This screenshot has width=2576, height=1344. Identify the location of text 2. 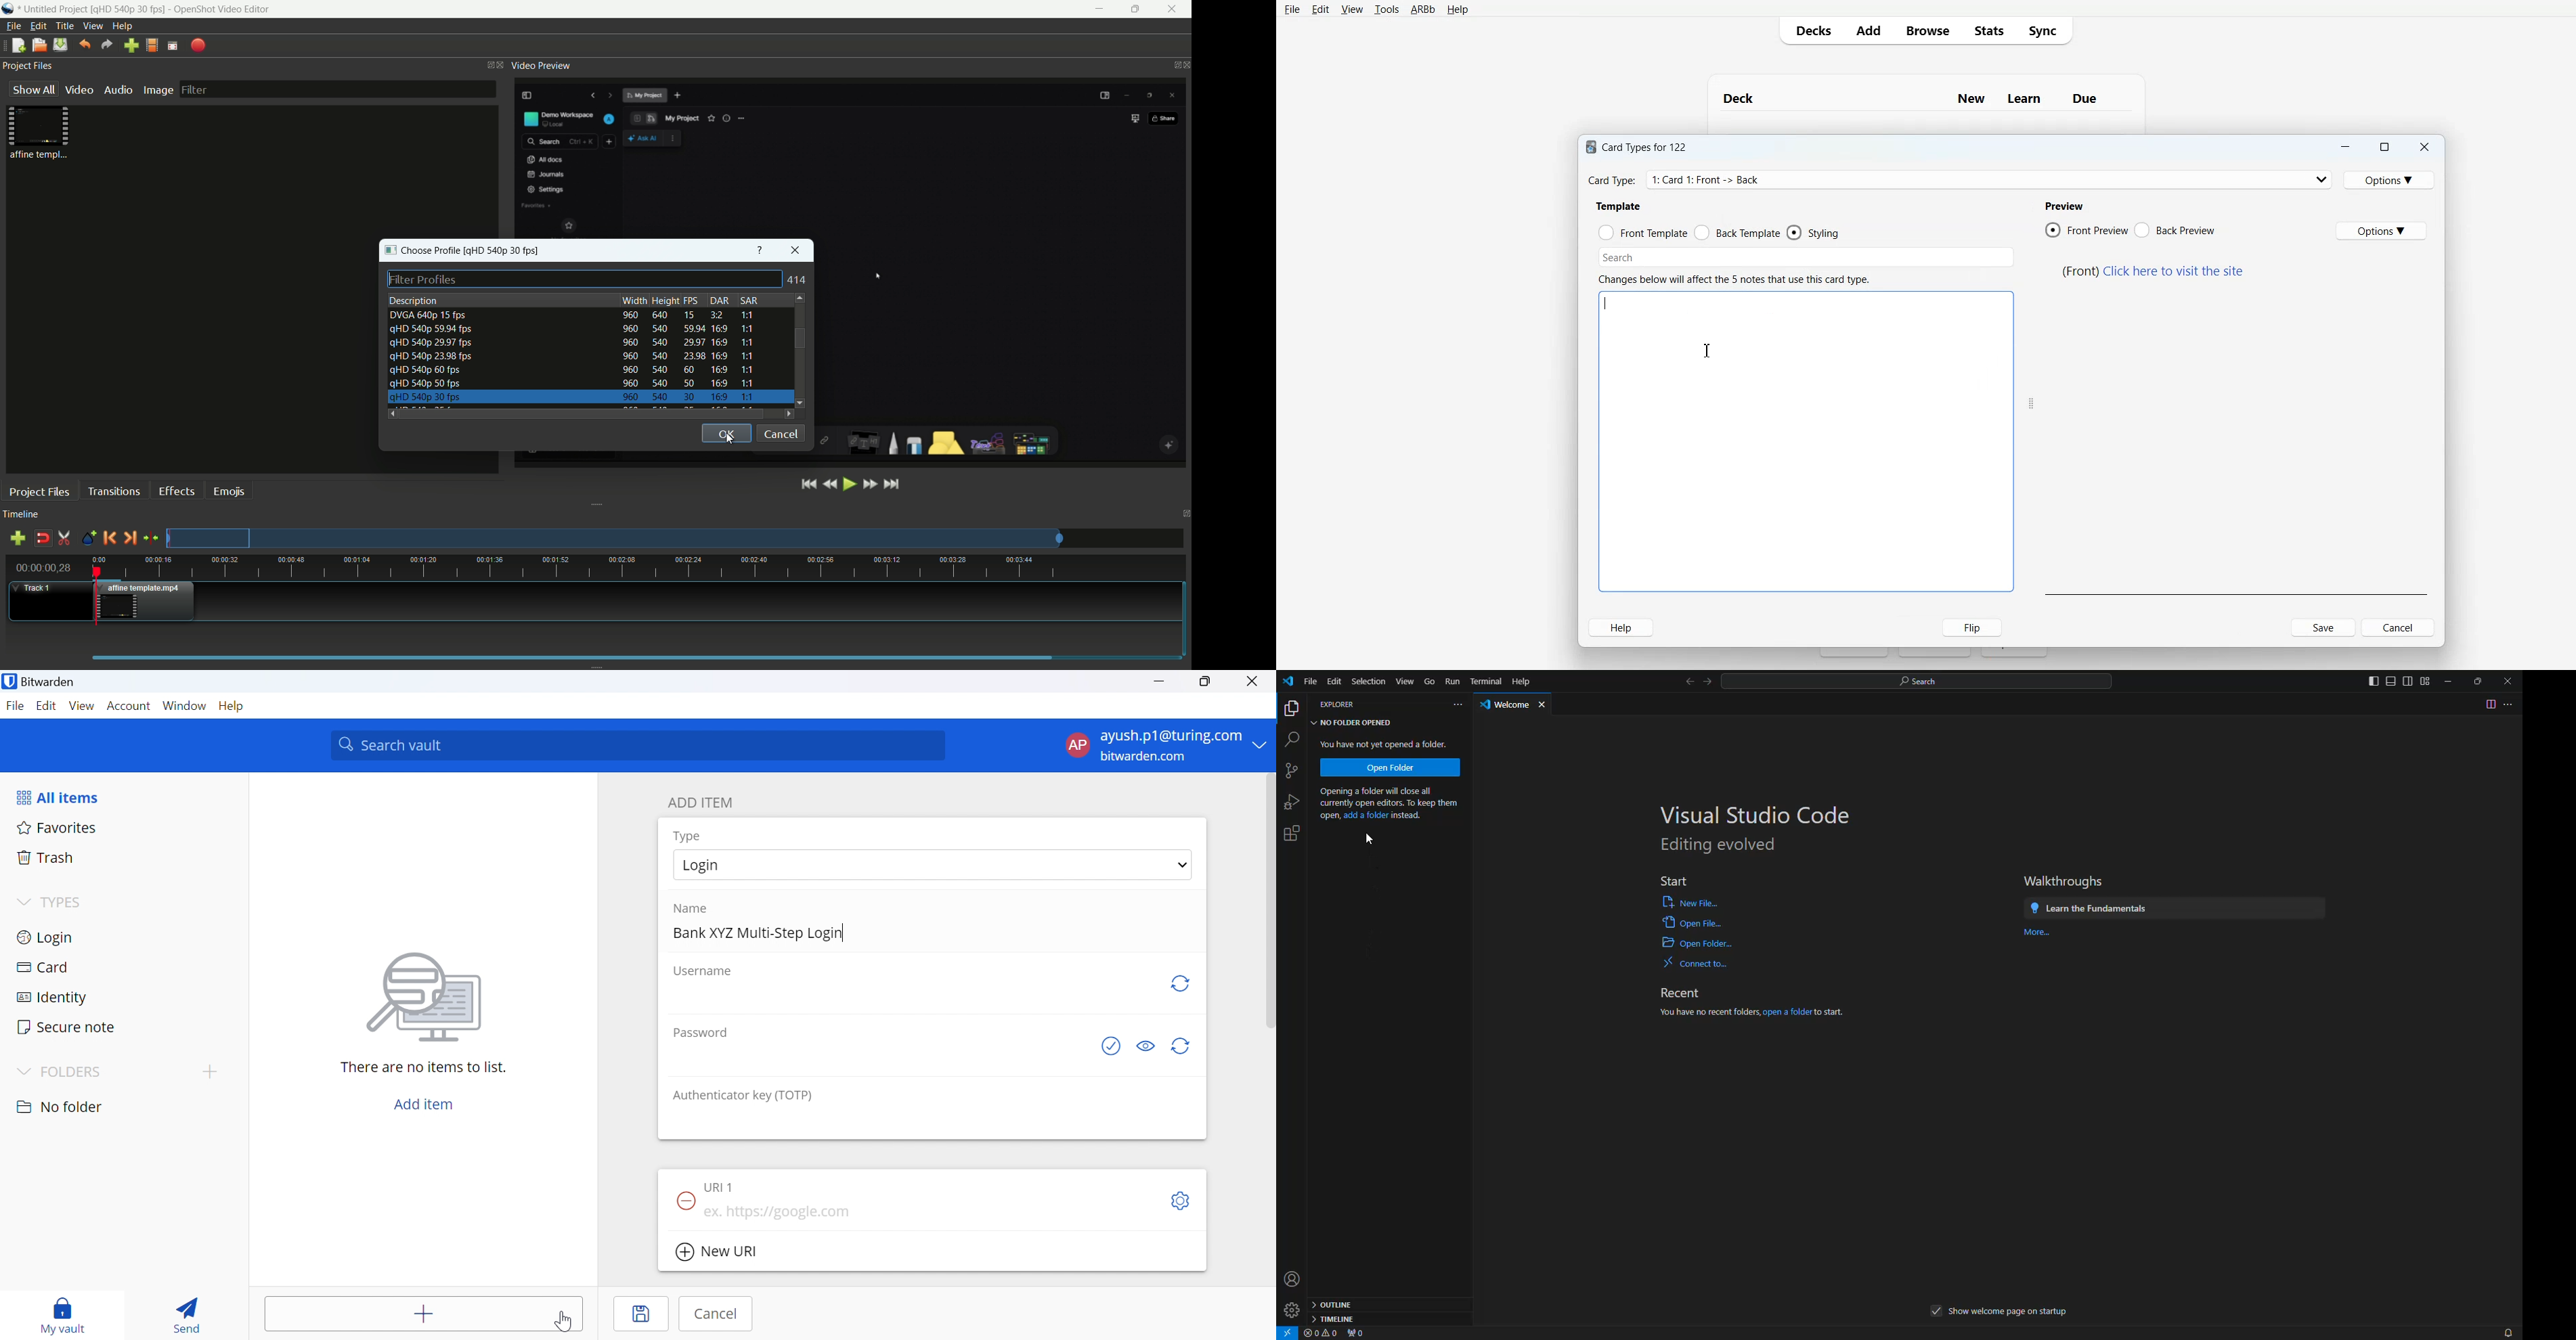
(1622, 206).